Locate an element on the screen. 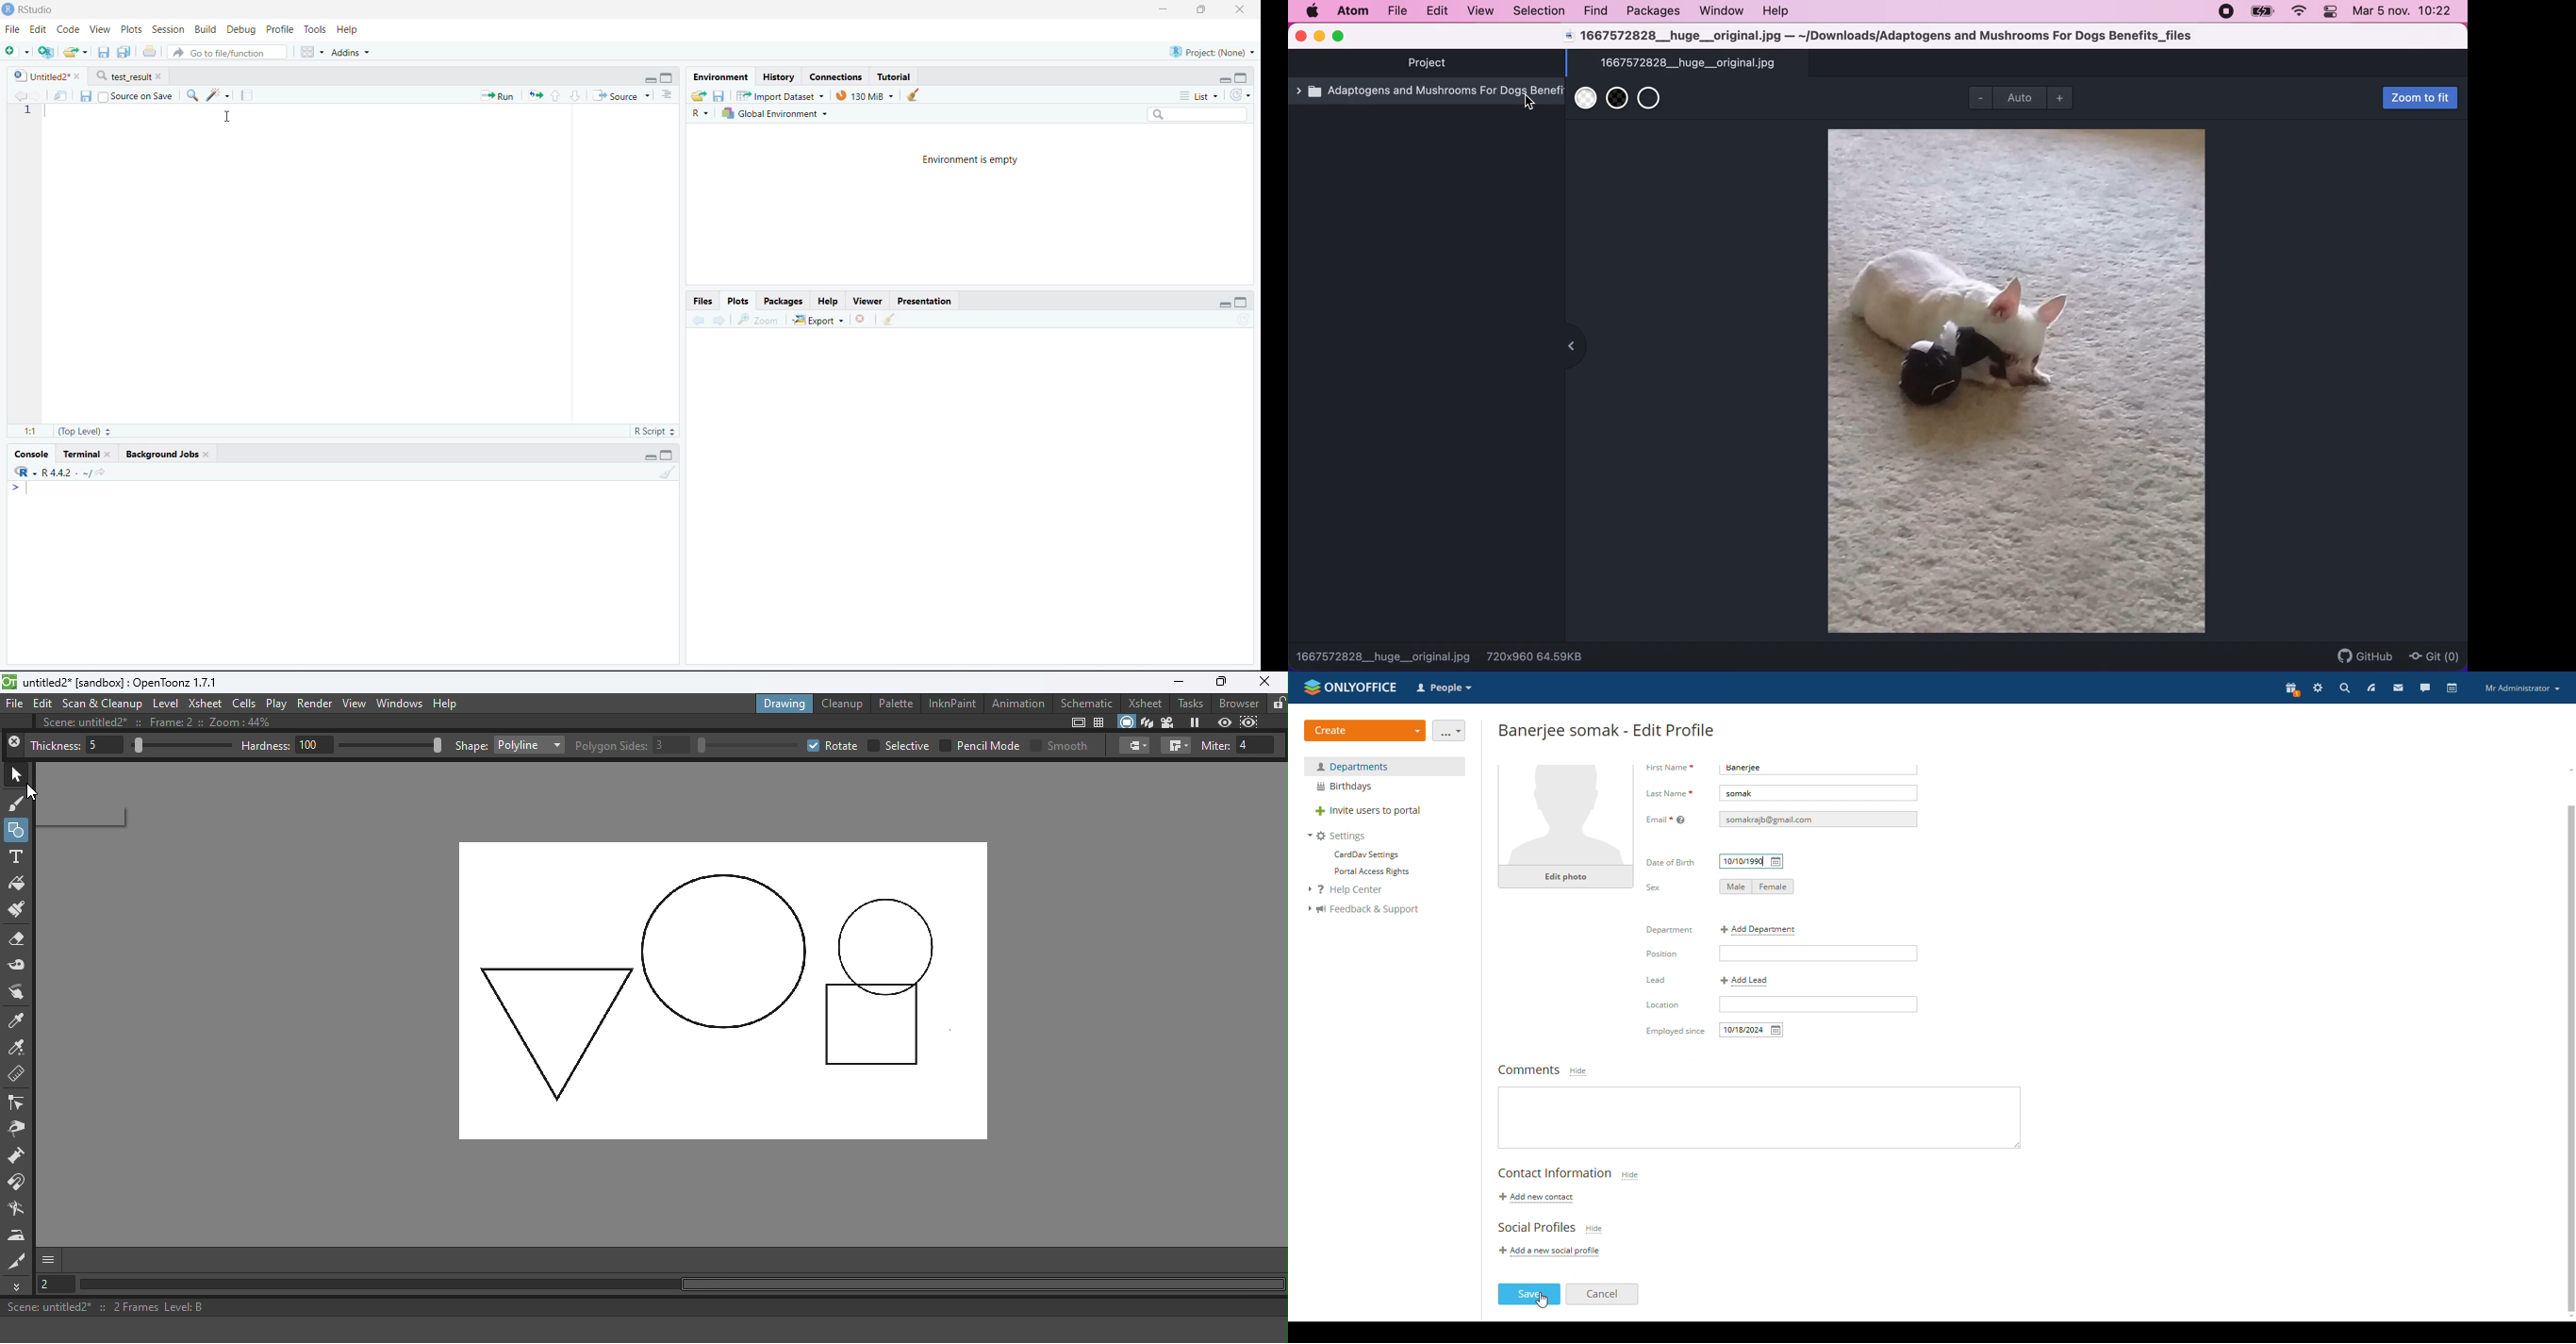  Environment is empty is located at coordinates (972, 158).